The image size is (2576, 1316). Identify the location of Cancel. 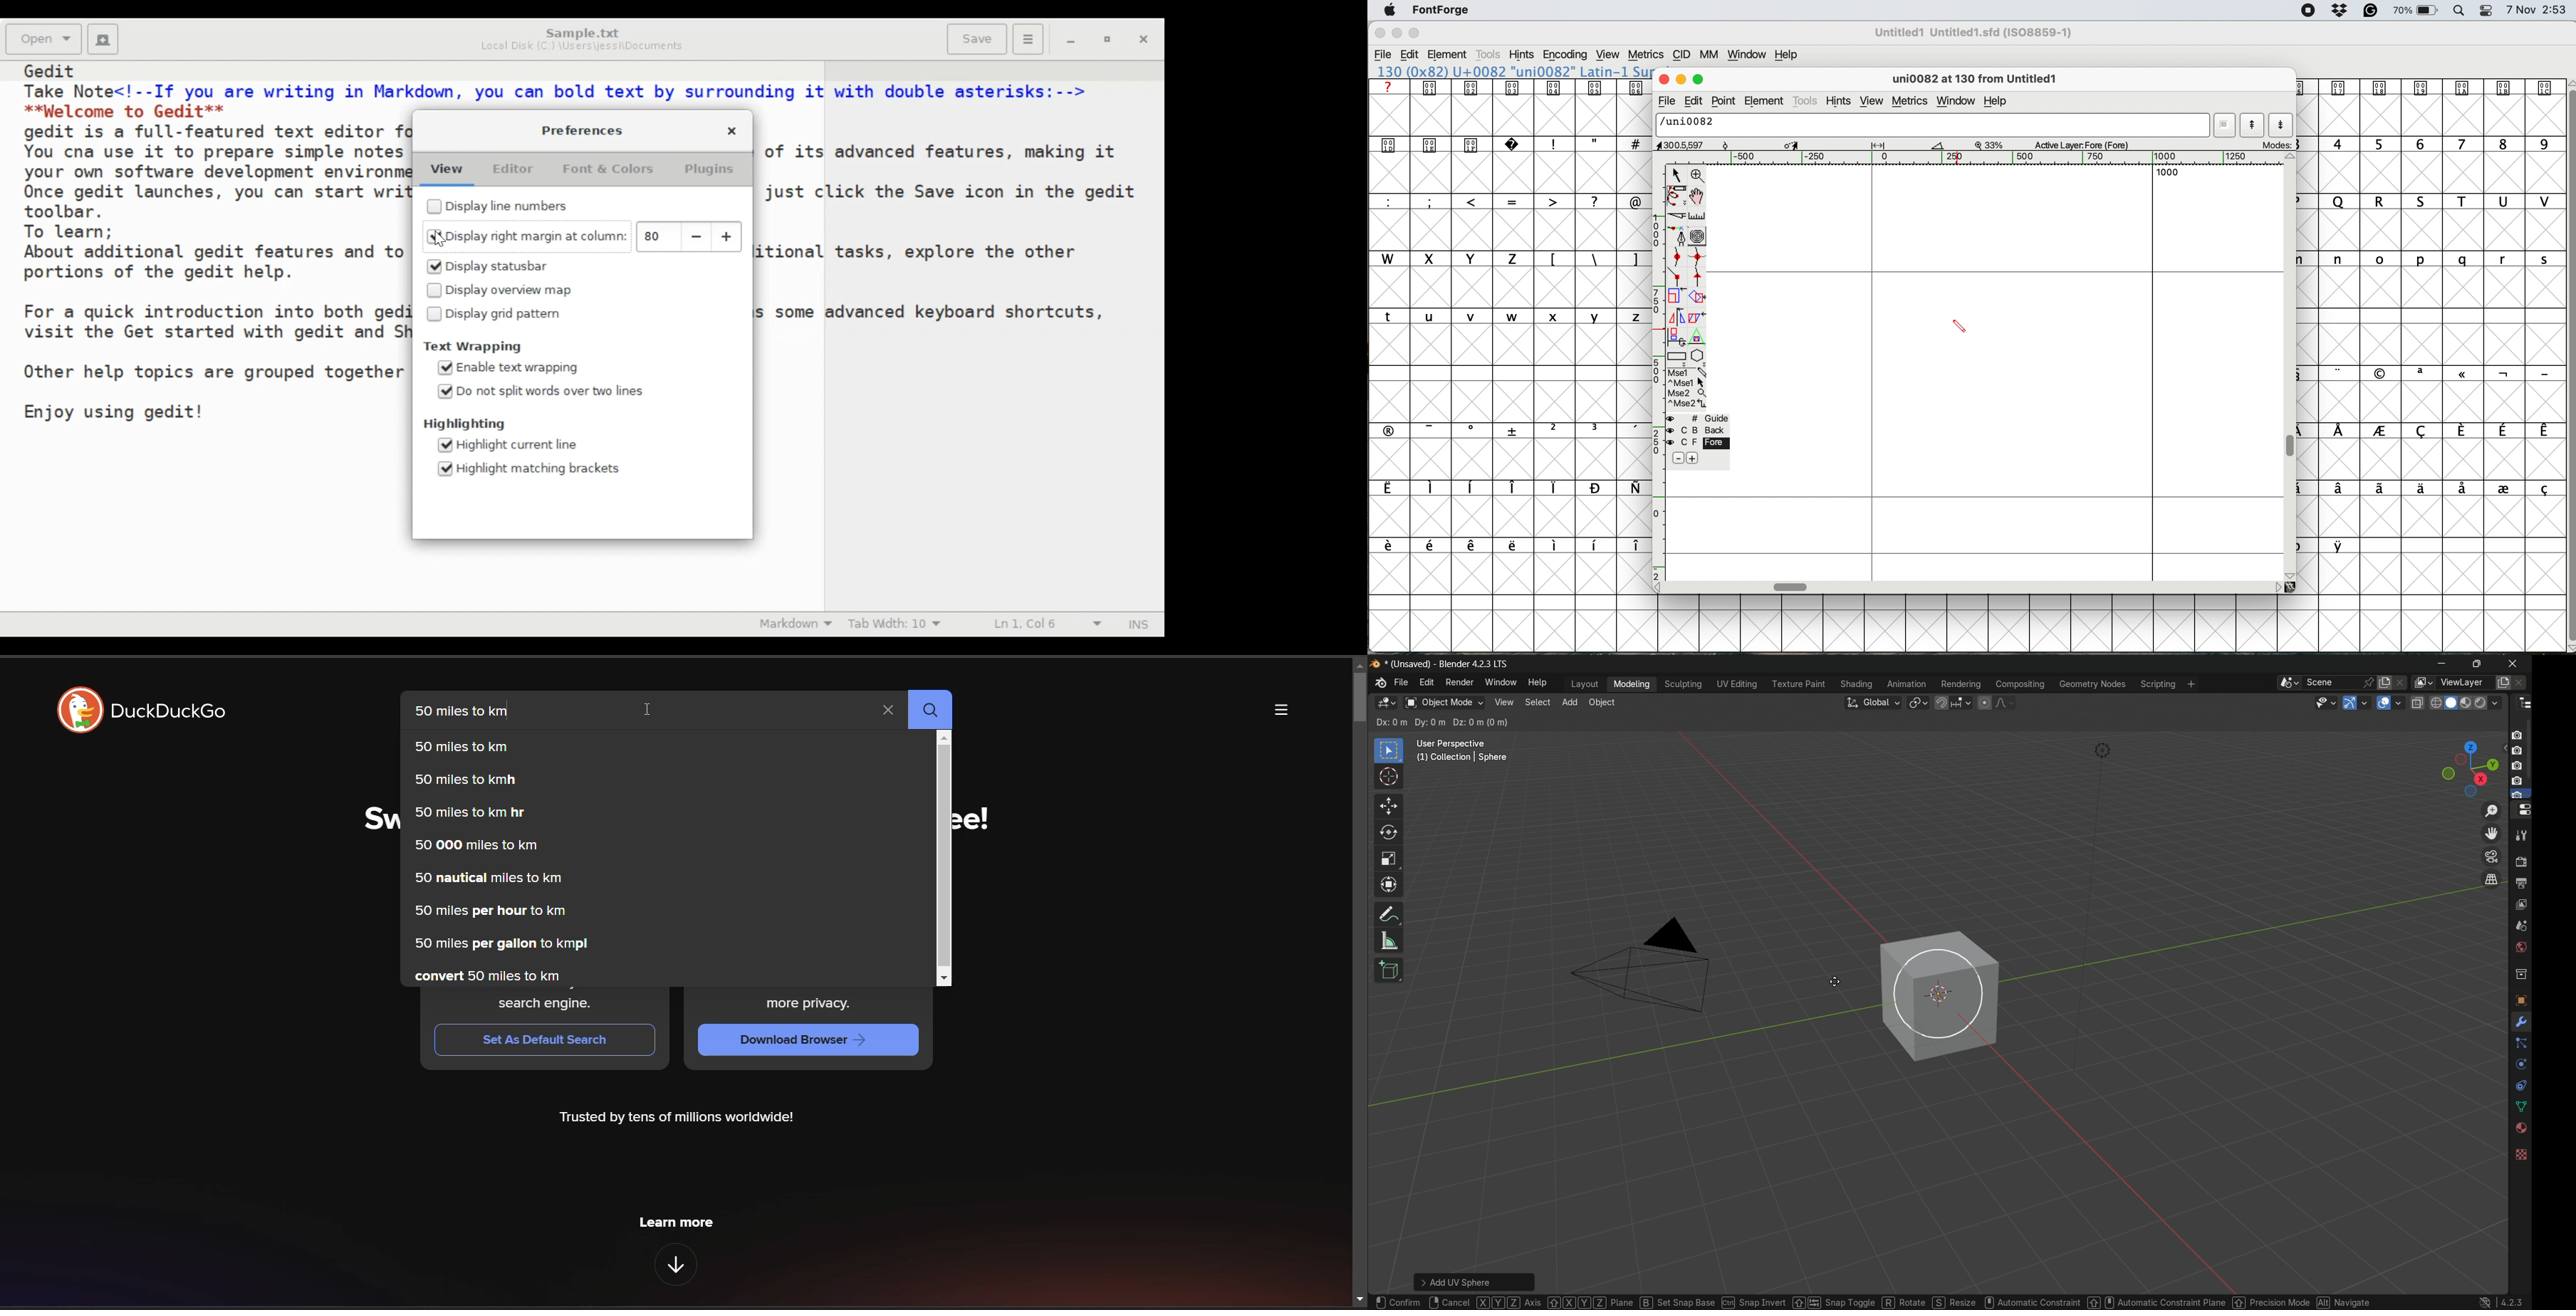
(1448, 1303).